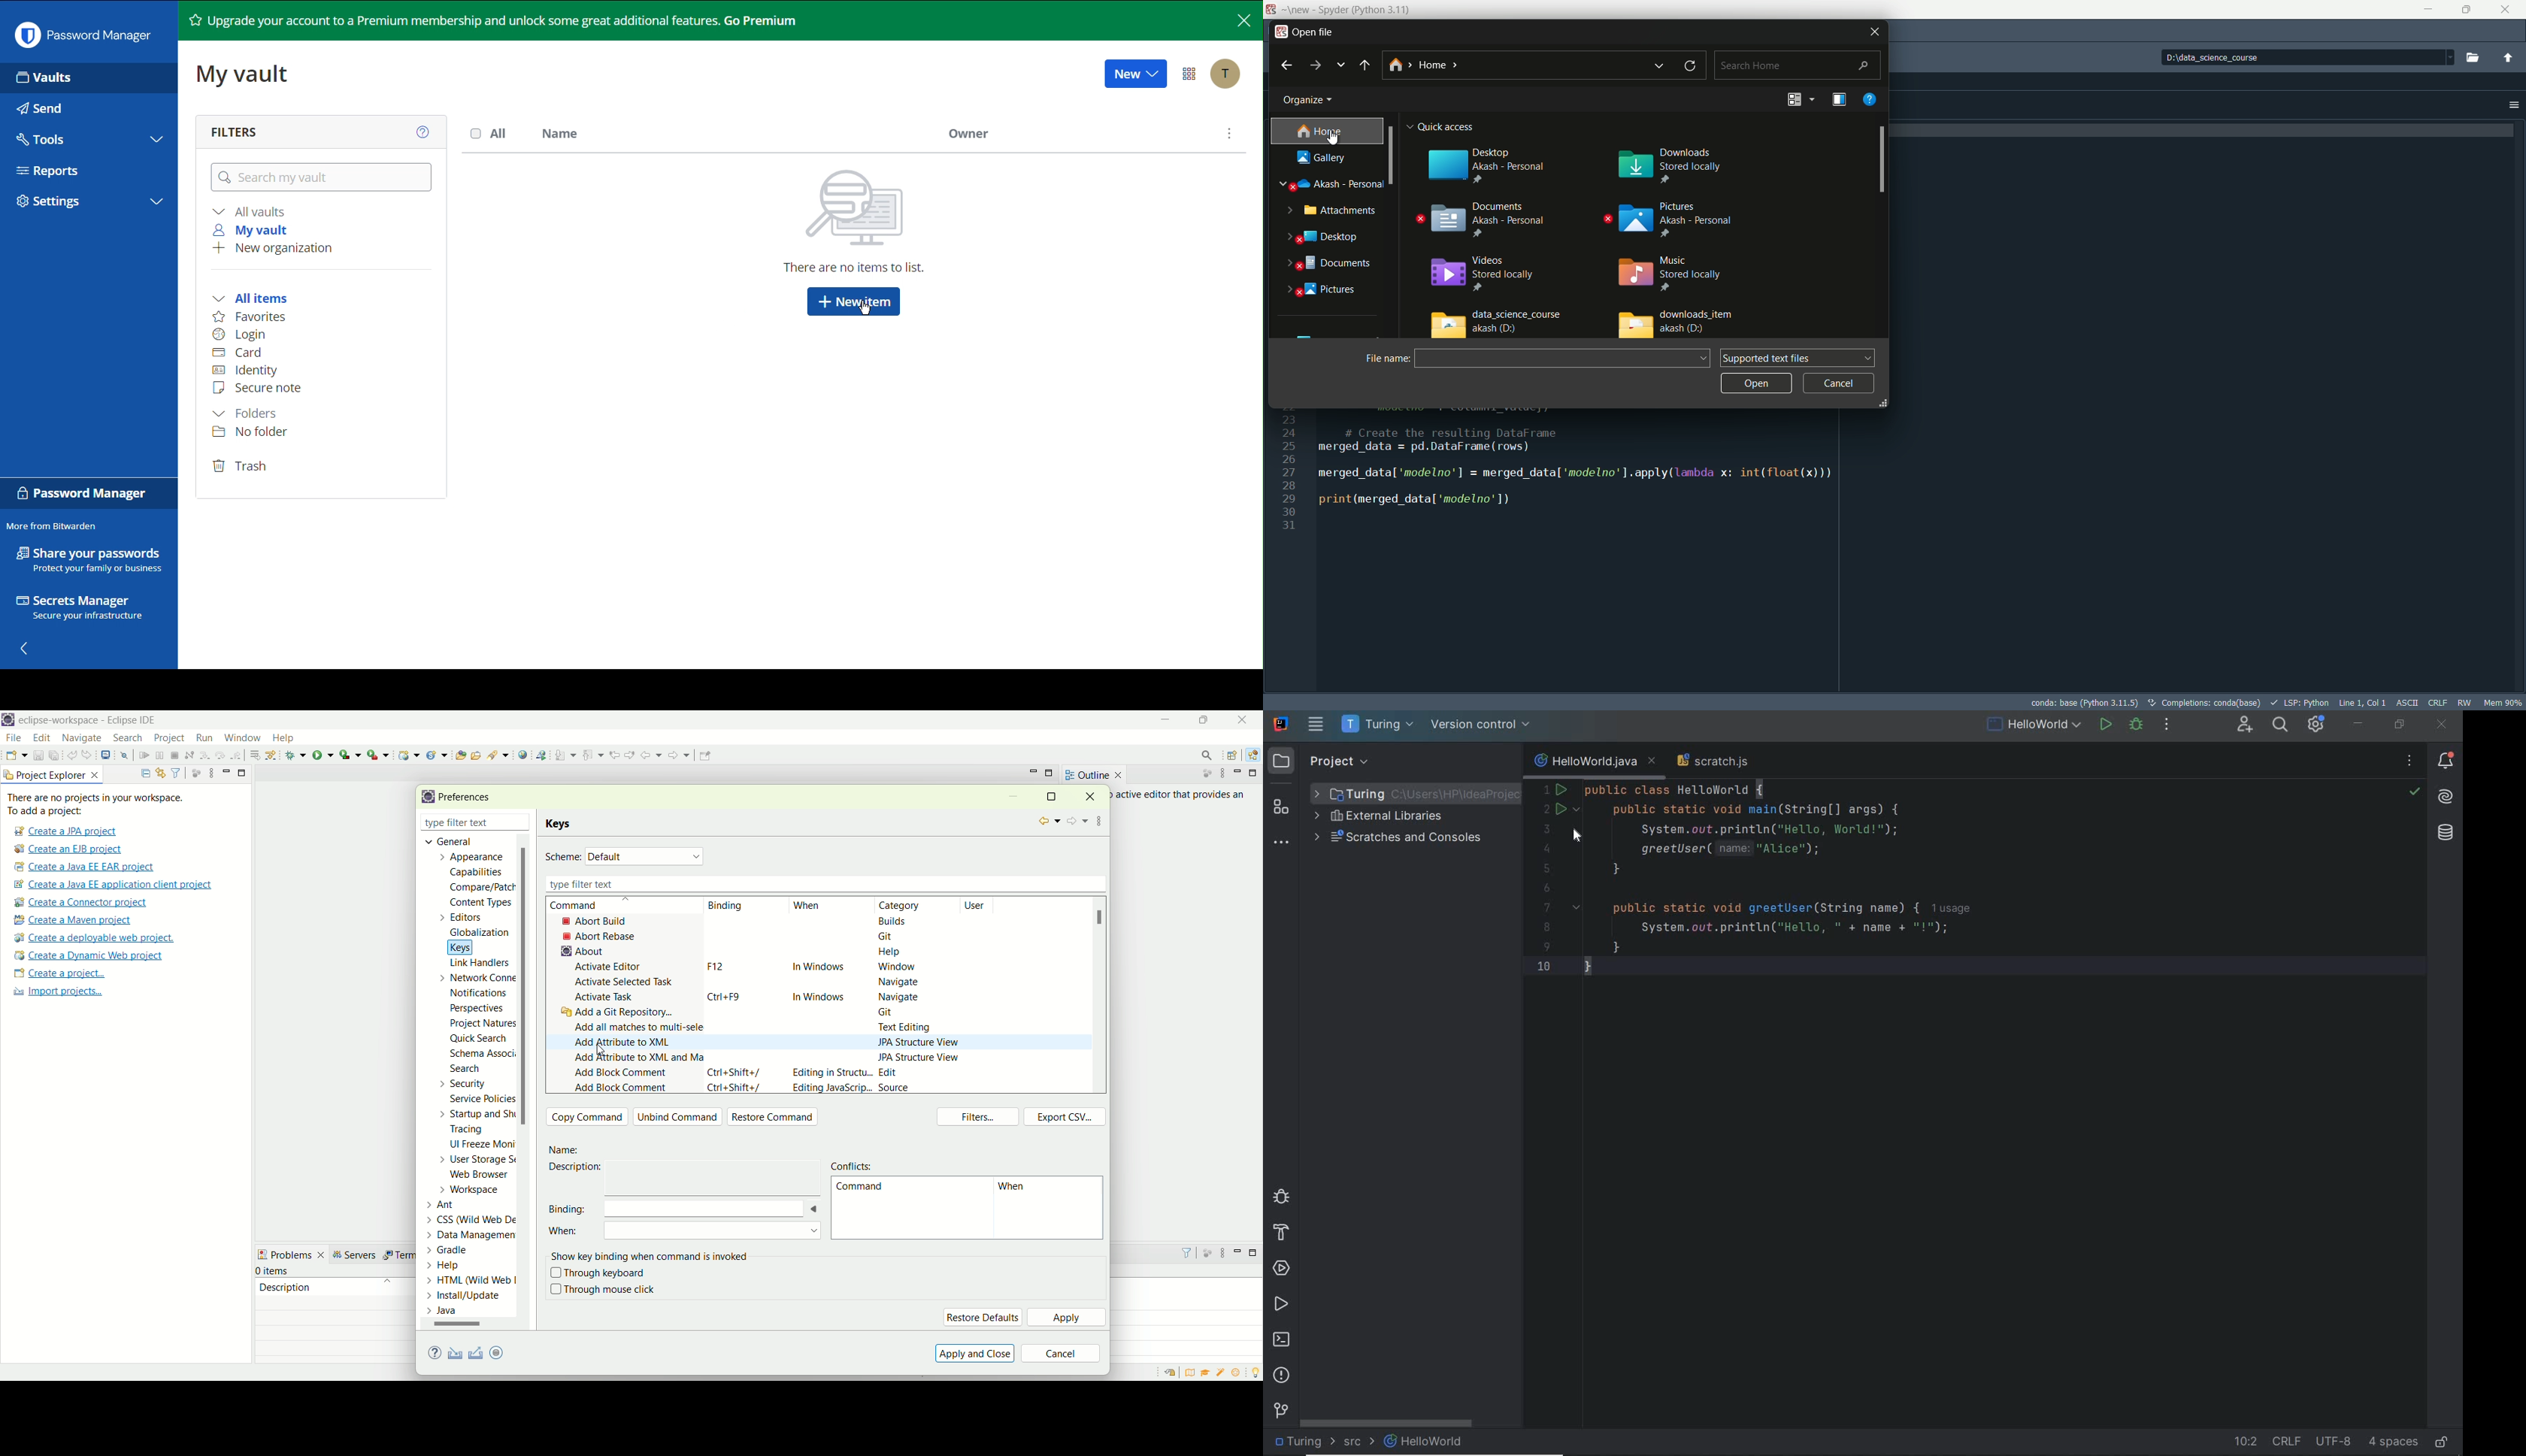 This screenshot has width=2548, height=1456. Describe the element at coordinates (1795, 66) in the screenshot. I see `search` at that location.